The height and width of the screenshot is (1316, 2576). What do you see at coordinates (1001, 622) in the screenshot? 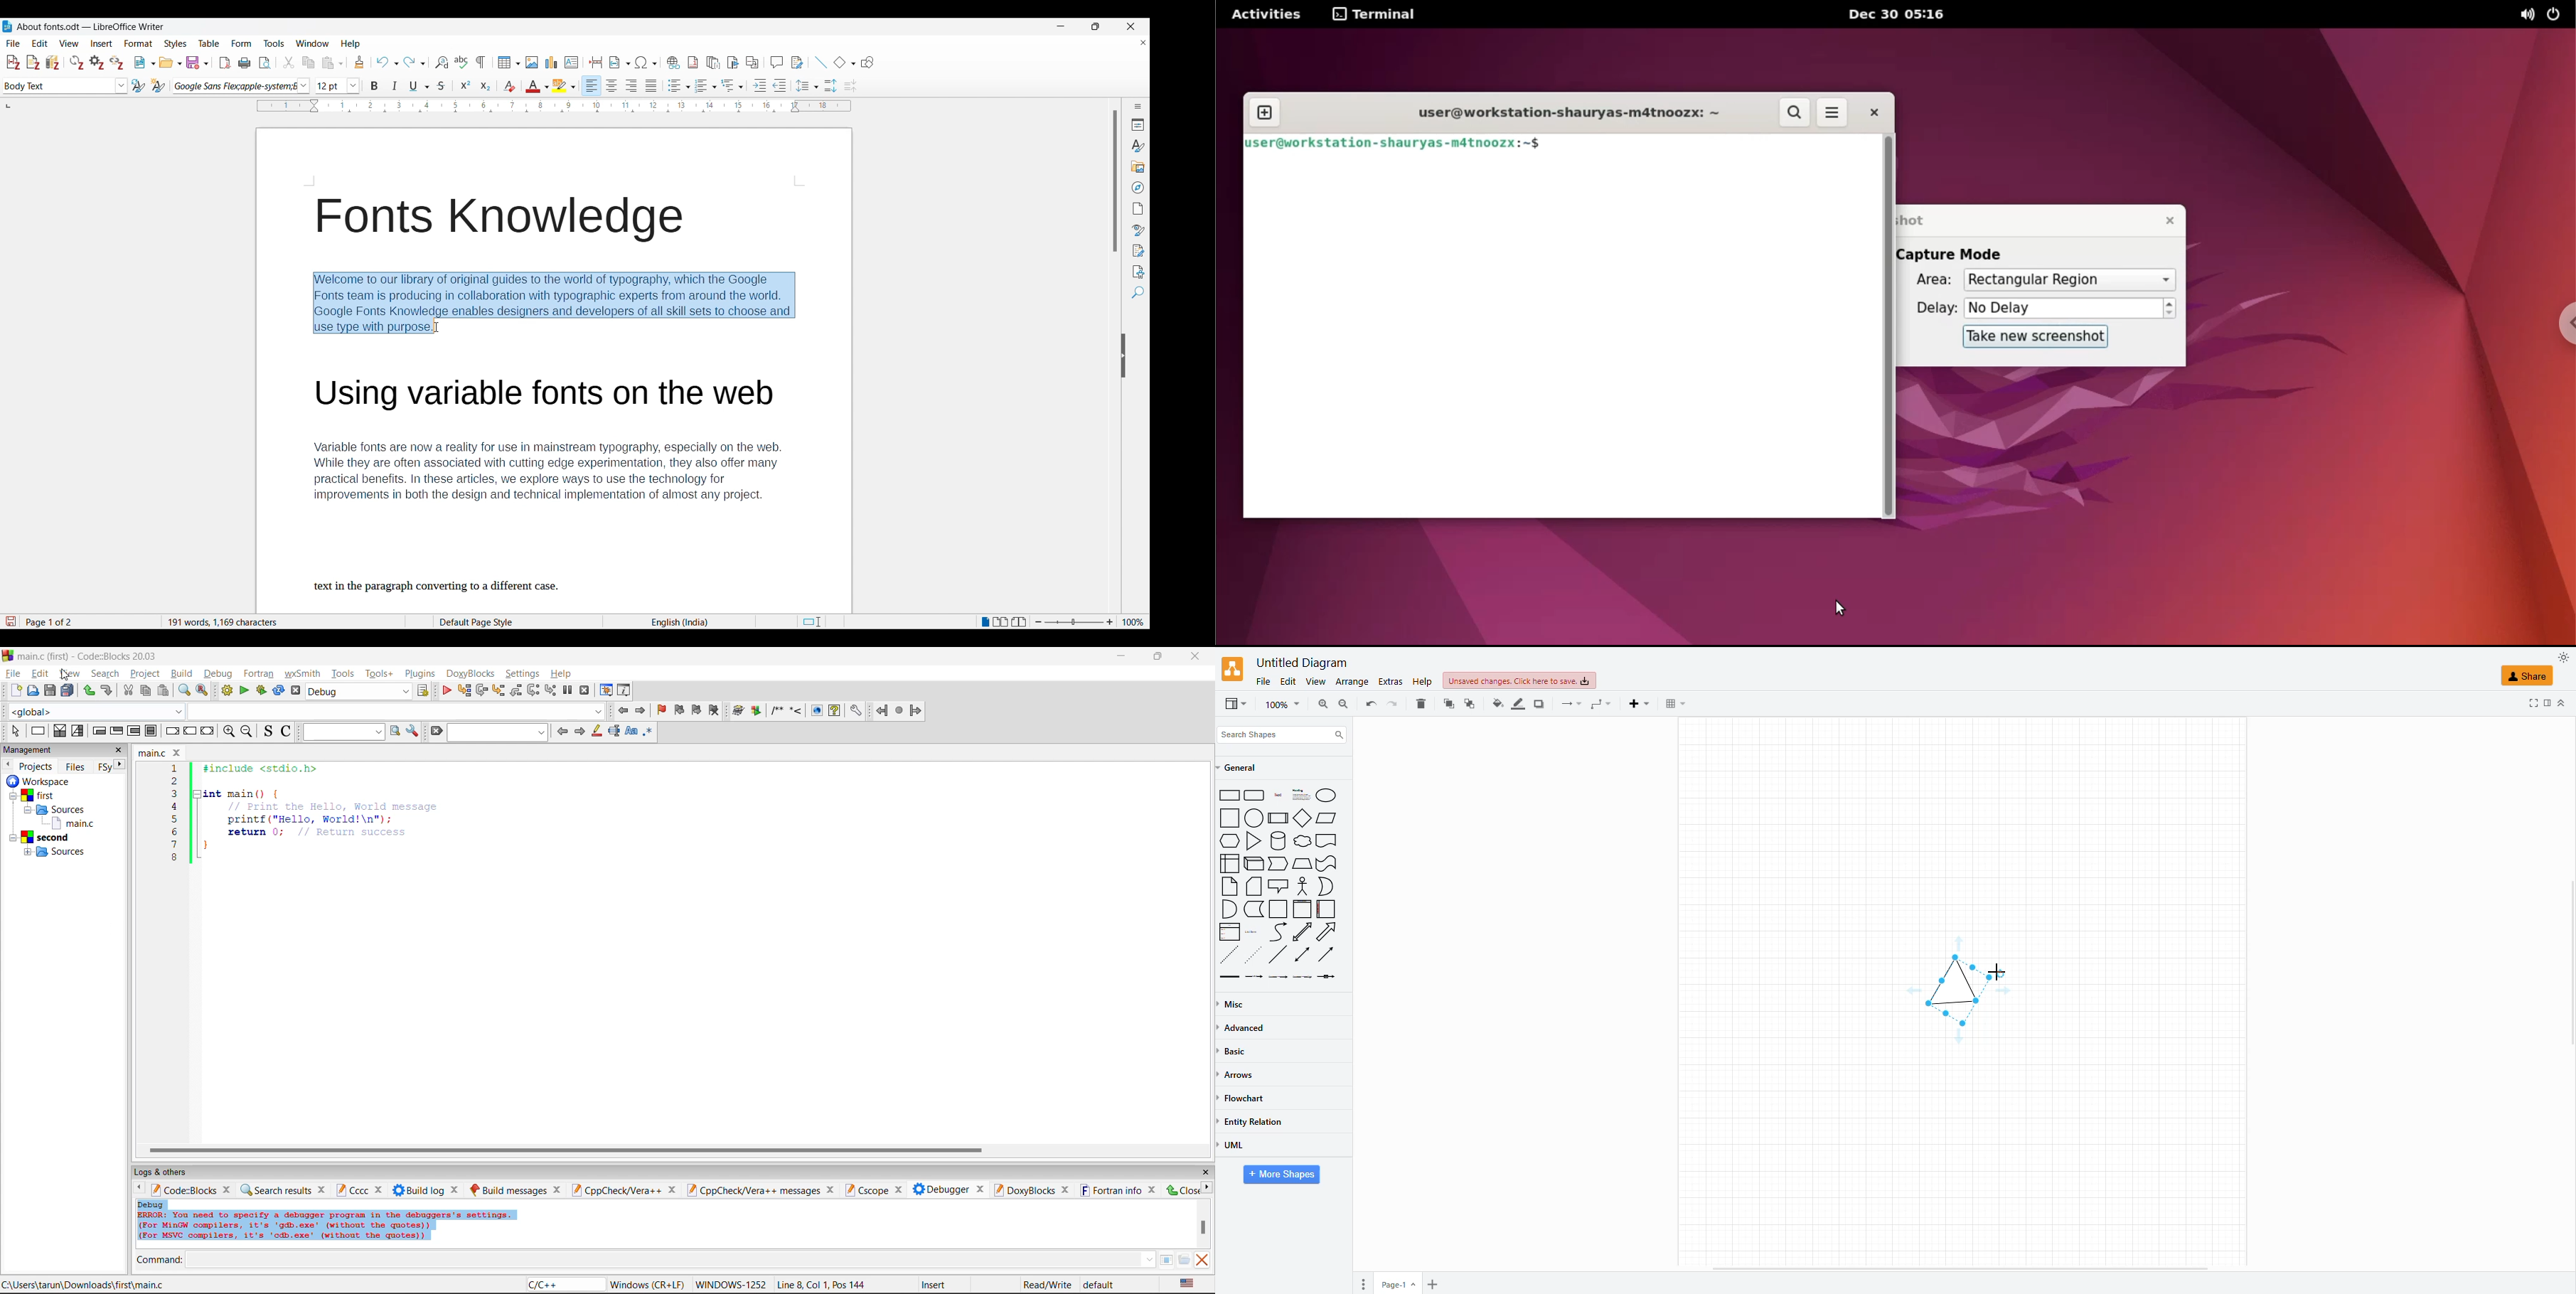
I see `Multiple page view` at bounding box center [1001, 622].